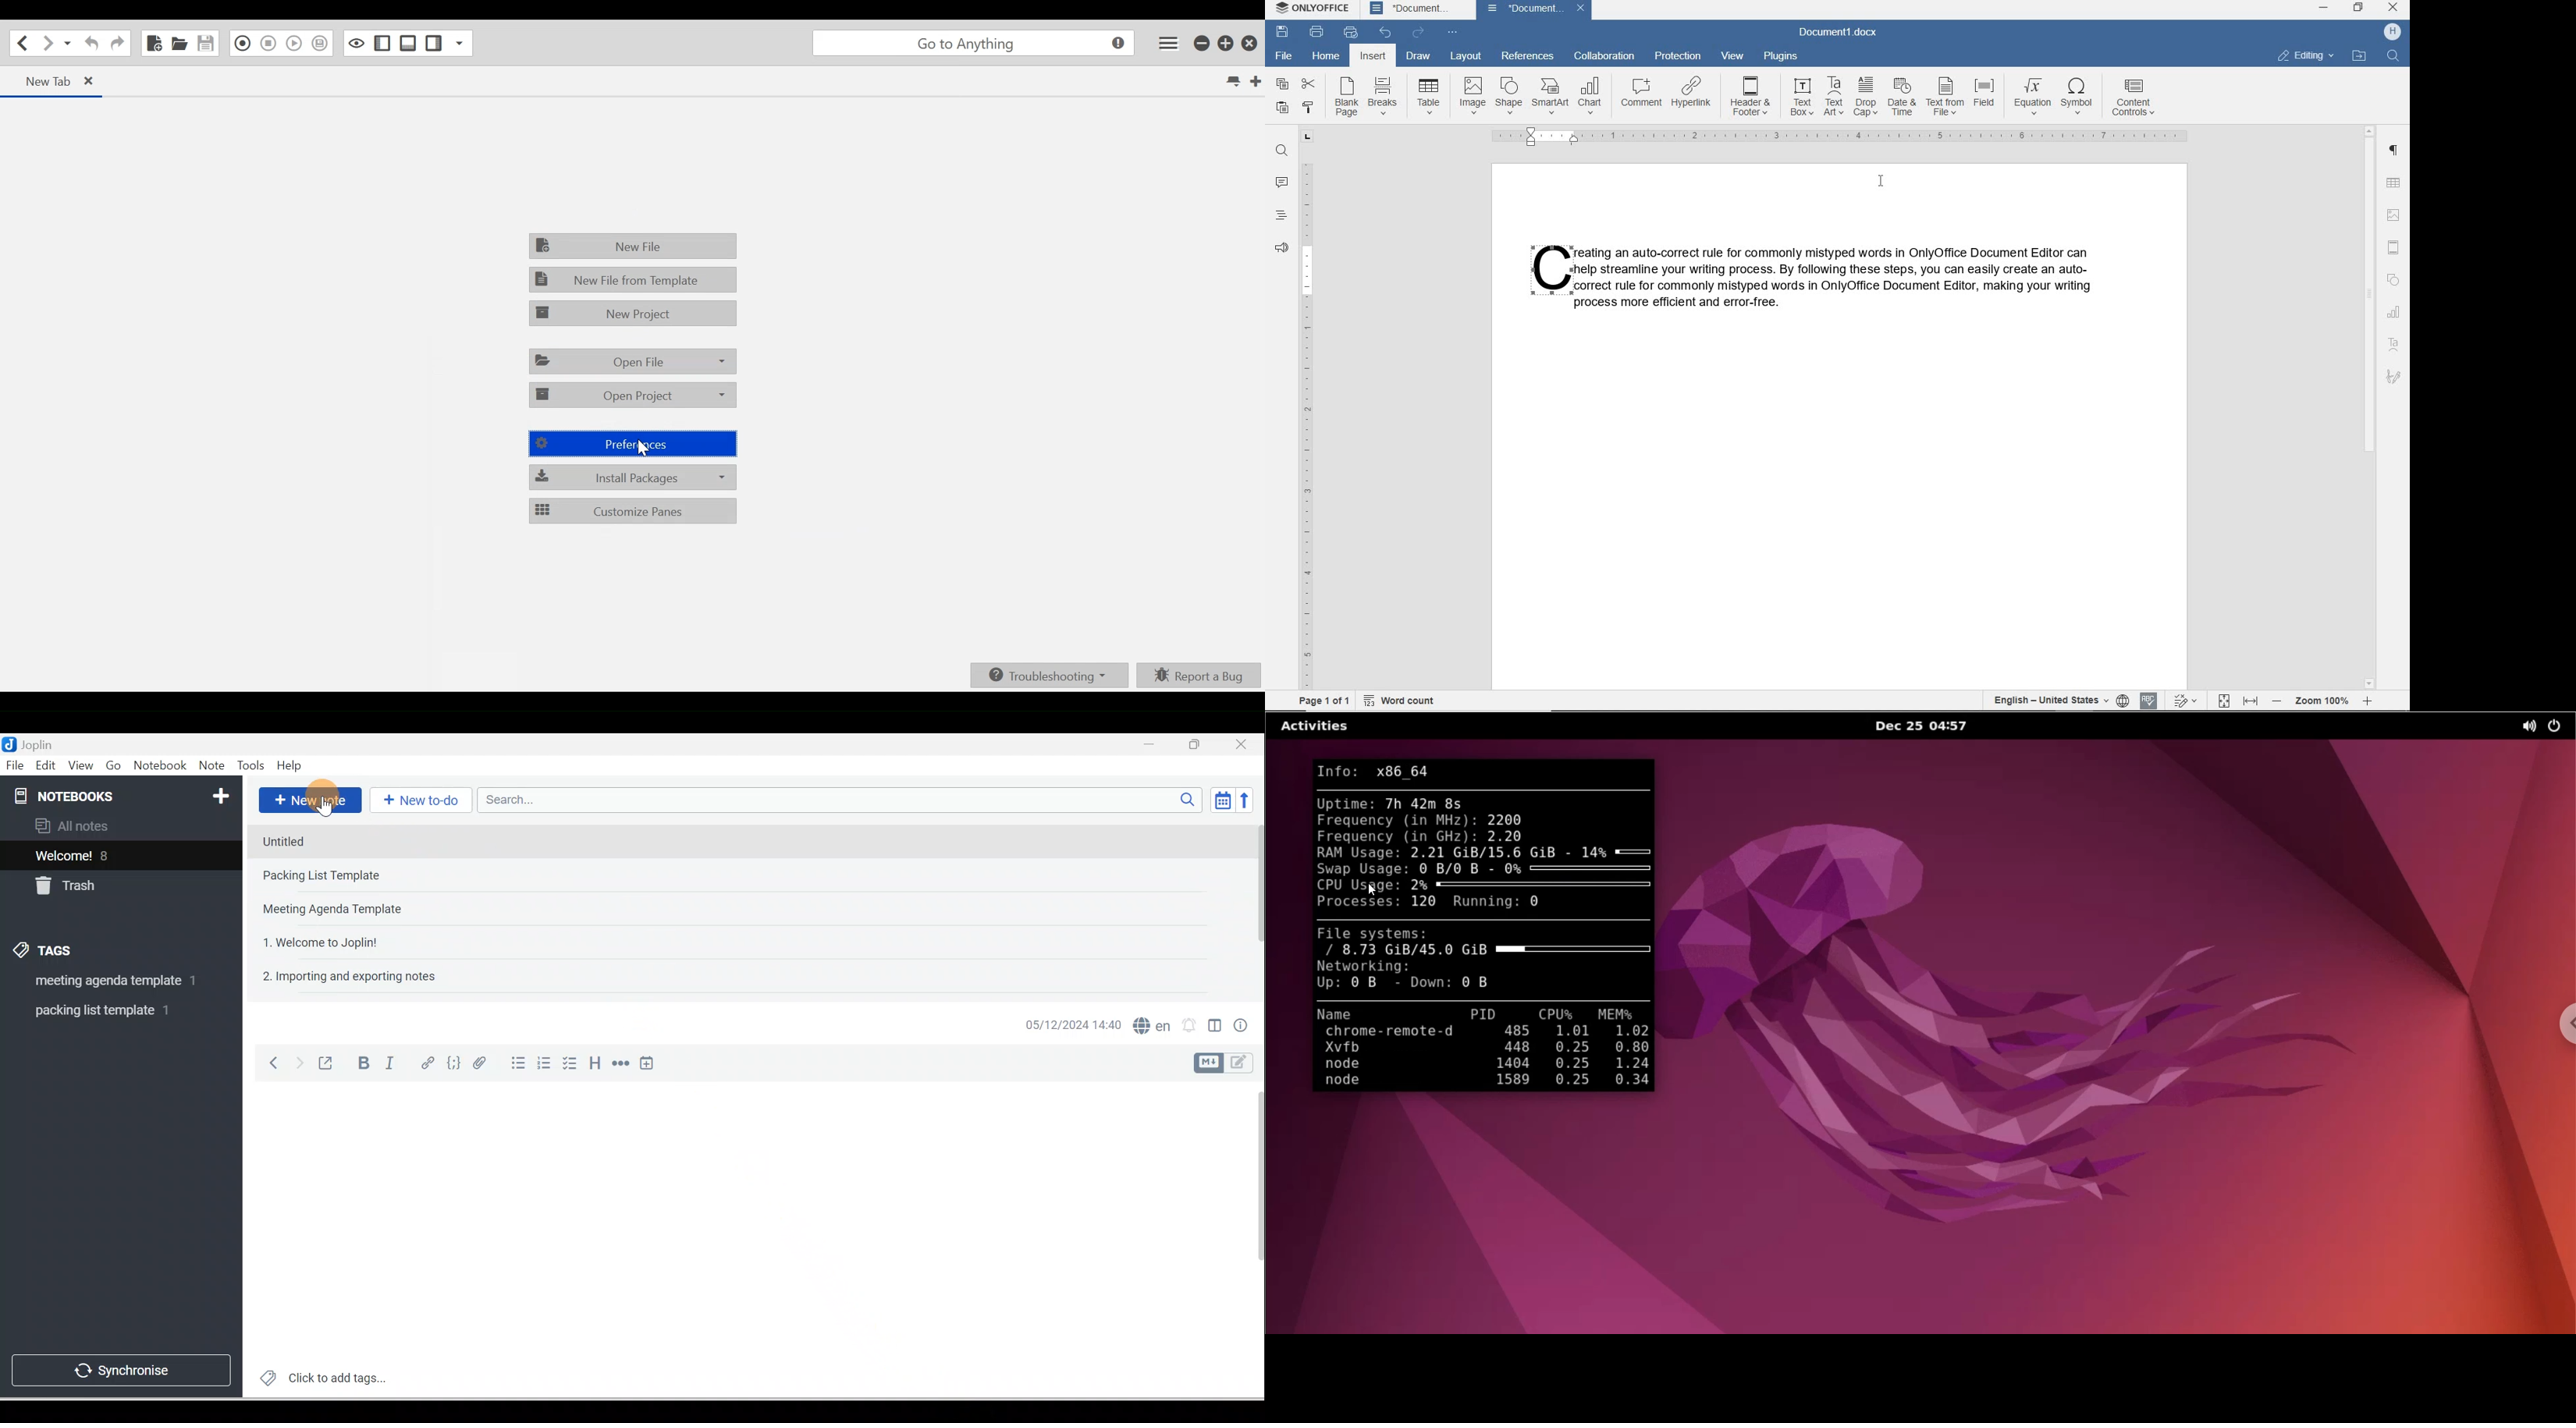 The image size is (2576, 1428). Describe the element at coordinates (351, 939) in the screenshot. I see `Note 4` at that location.